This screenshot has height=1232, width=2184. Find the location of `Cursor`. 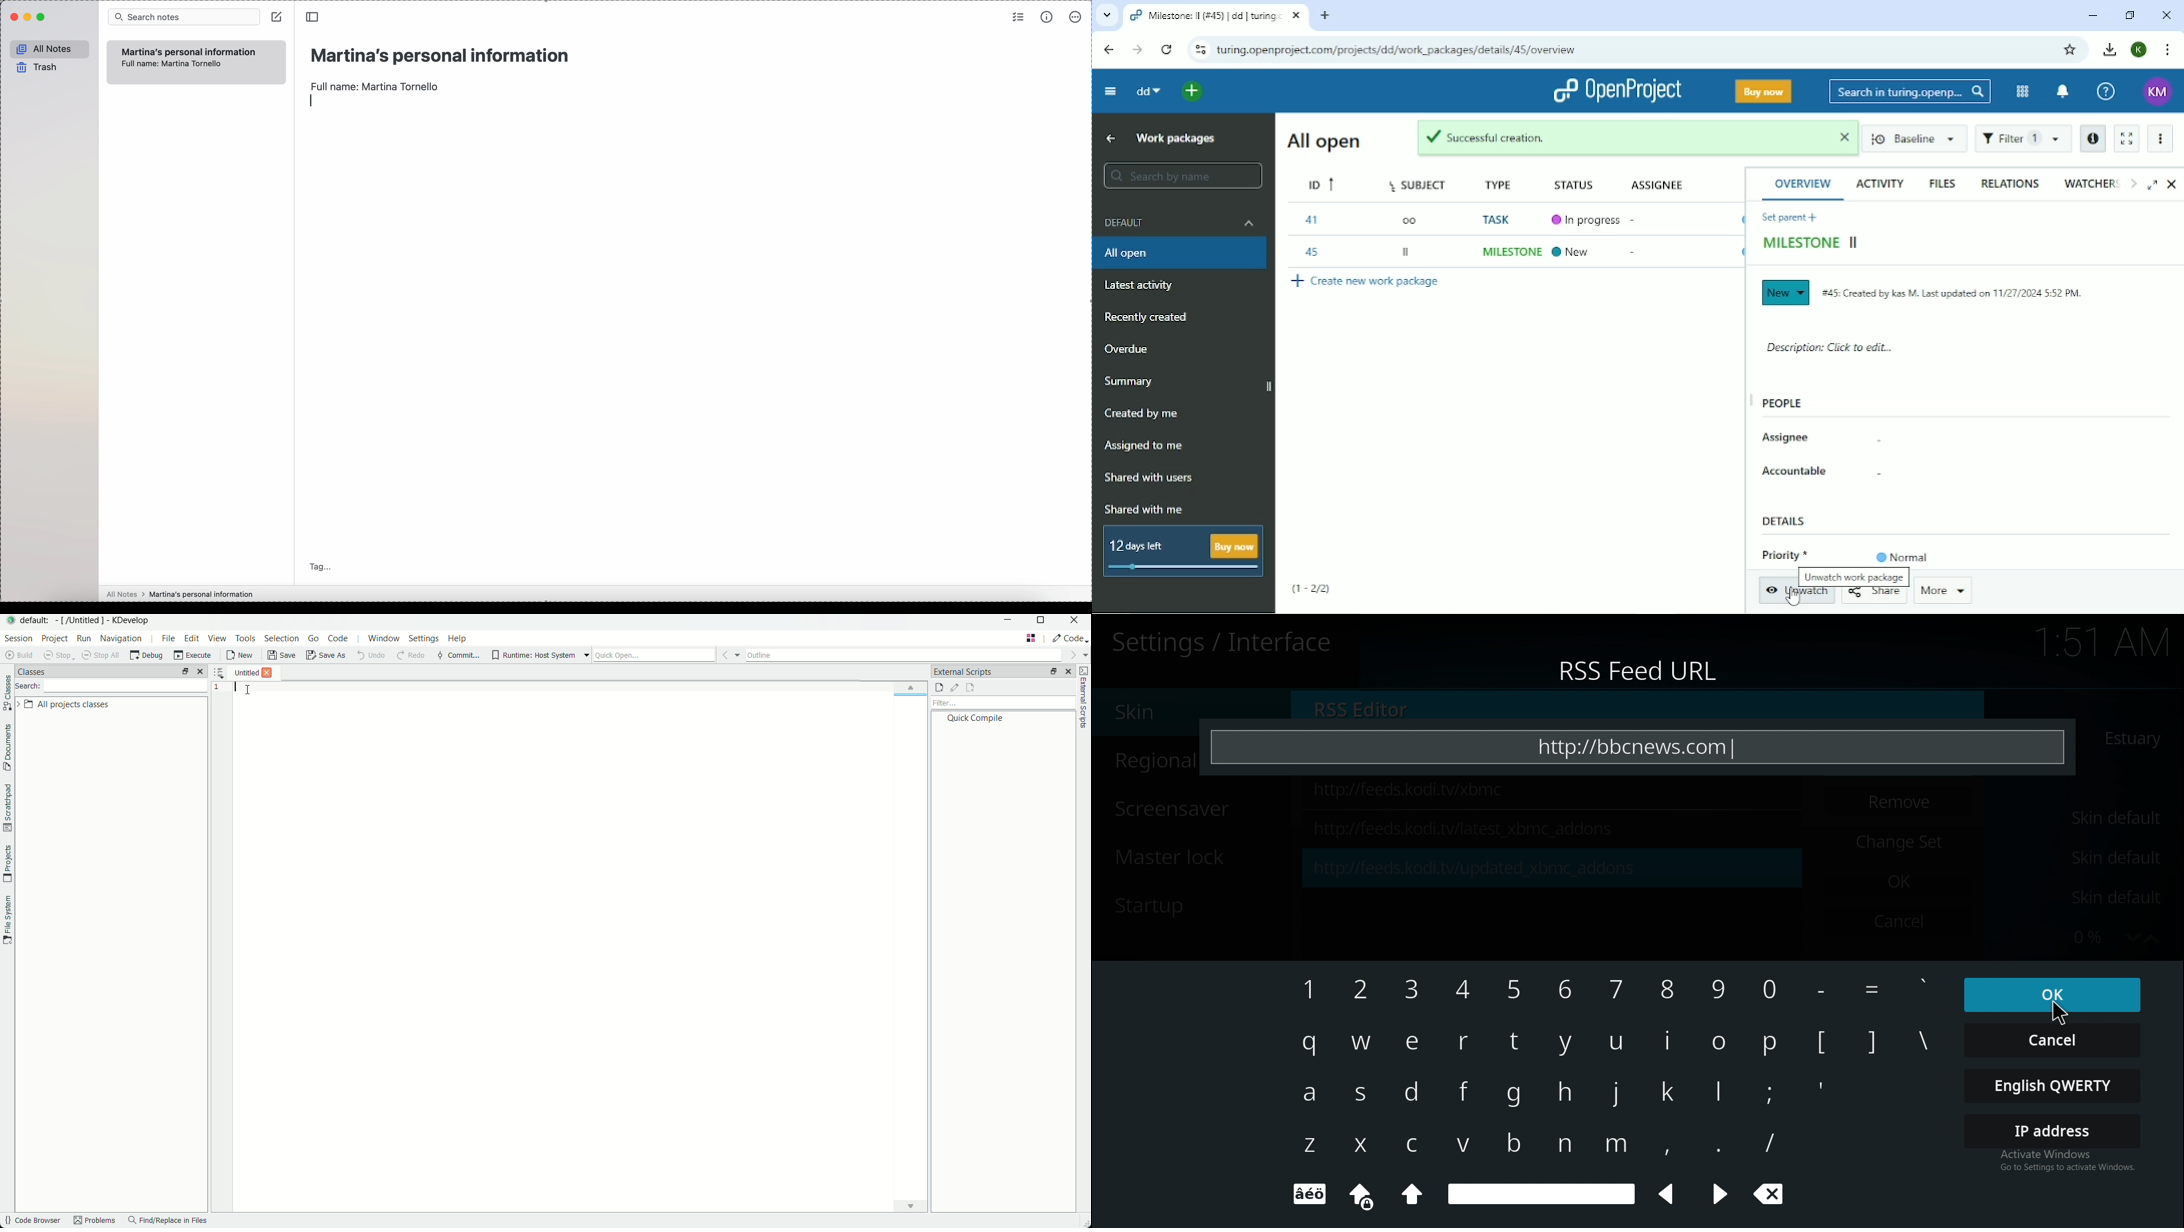

Cursor is located at coordinates (2062, 1009).